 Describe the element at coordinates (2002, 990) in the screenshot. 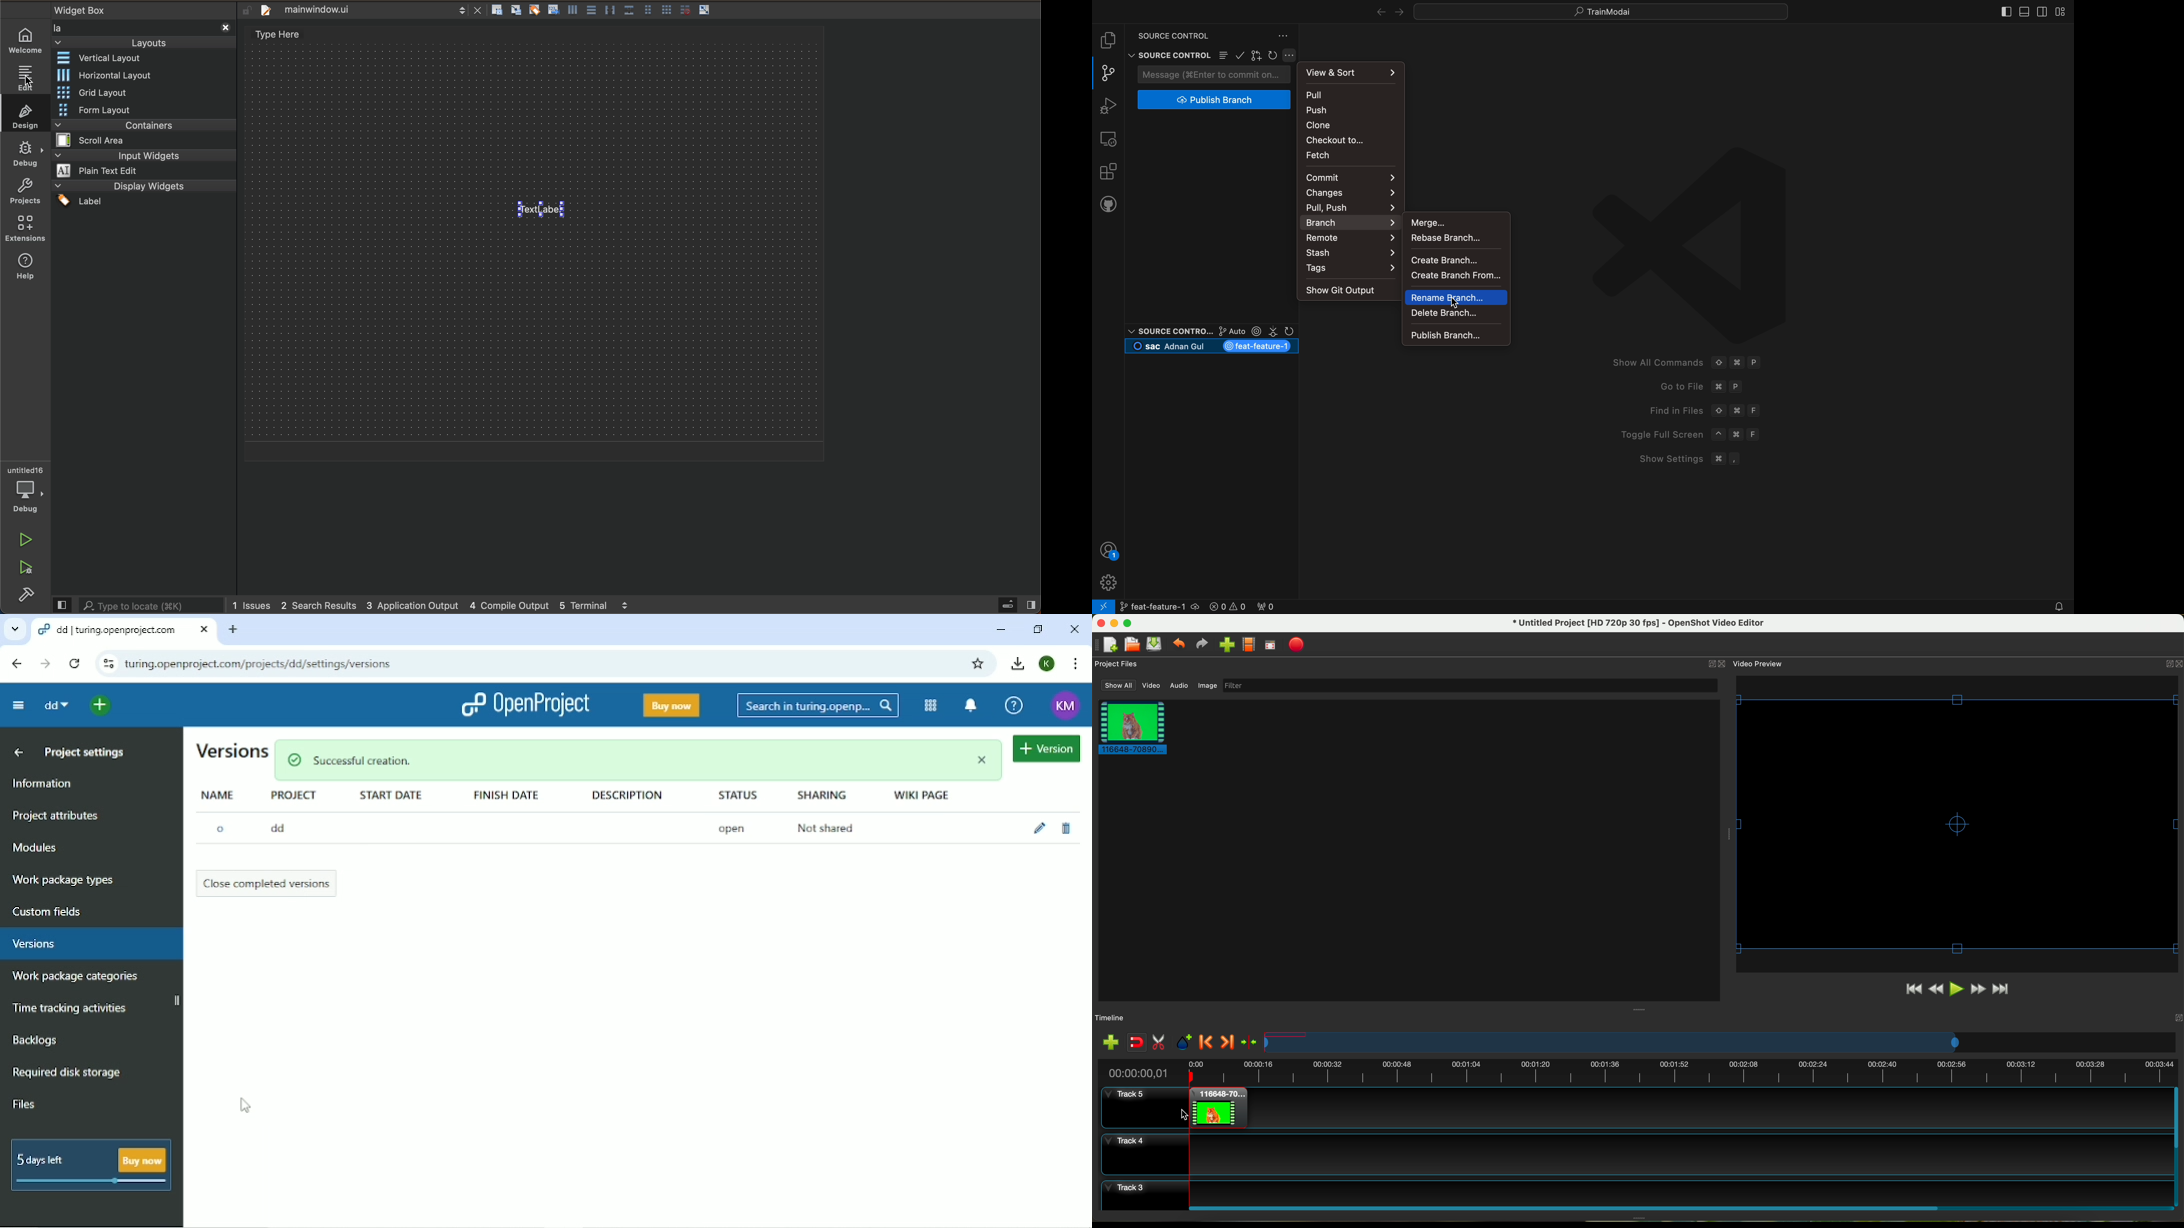

I see `jump to end` at that location.